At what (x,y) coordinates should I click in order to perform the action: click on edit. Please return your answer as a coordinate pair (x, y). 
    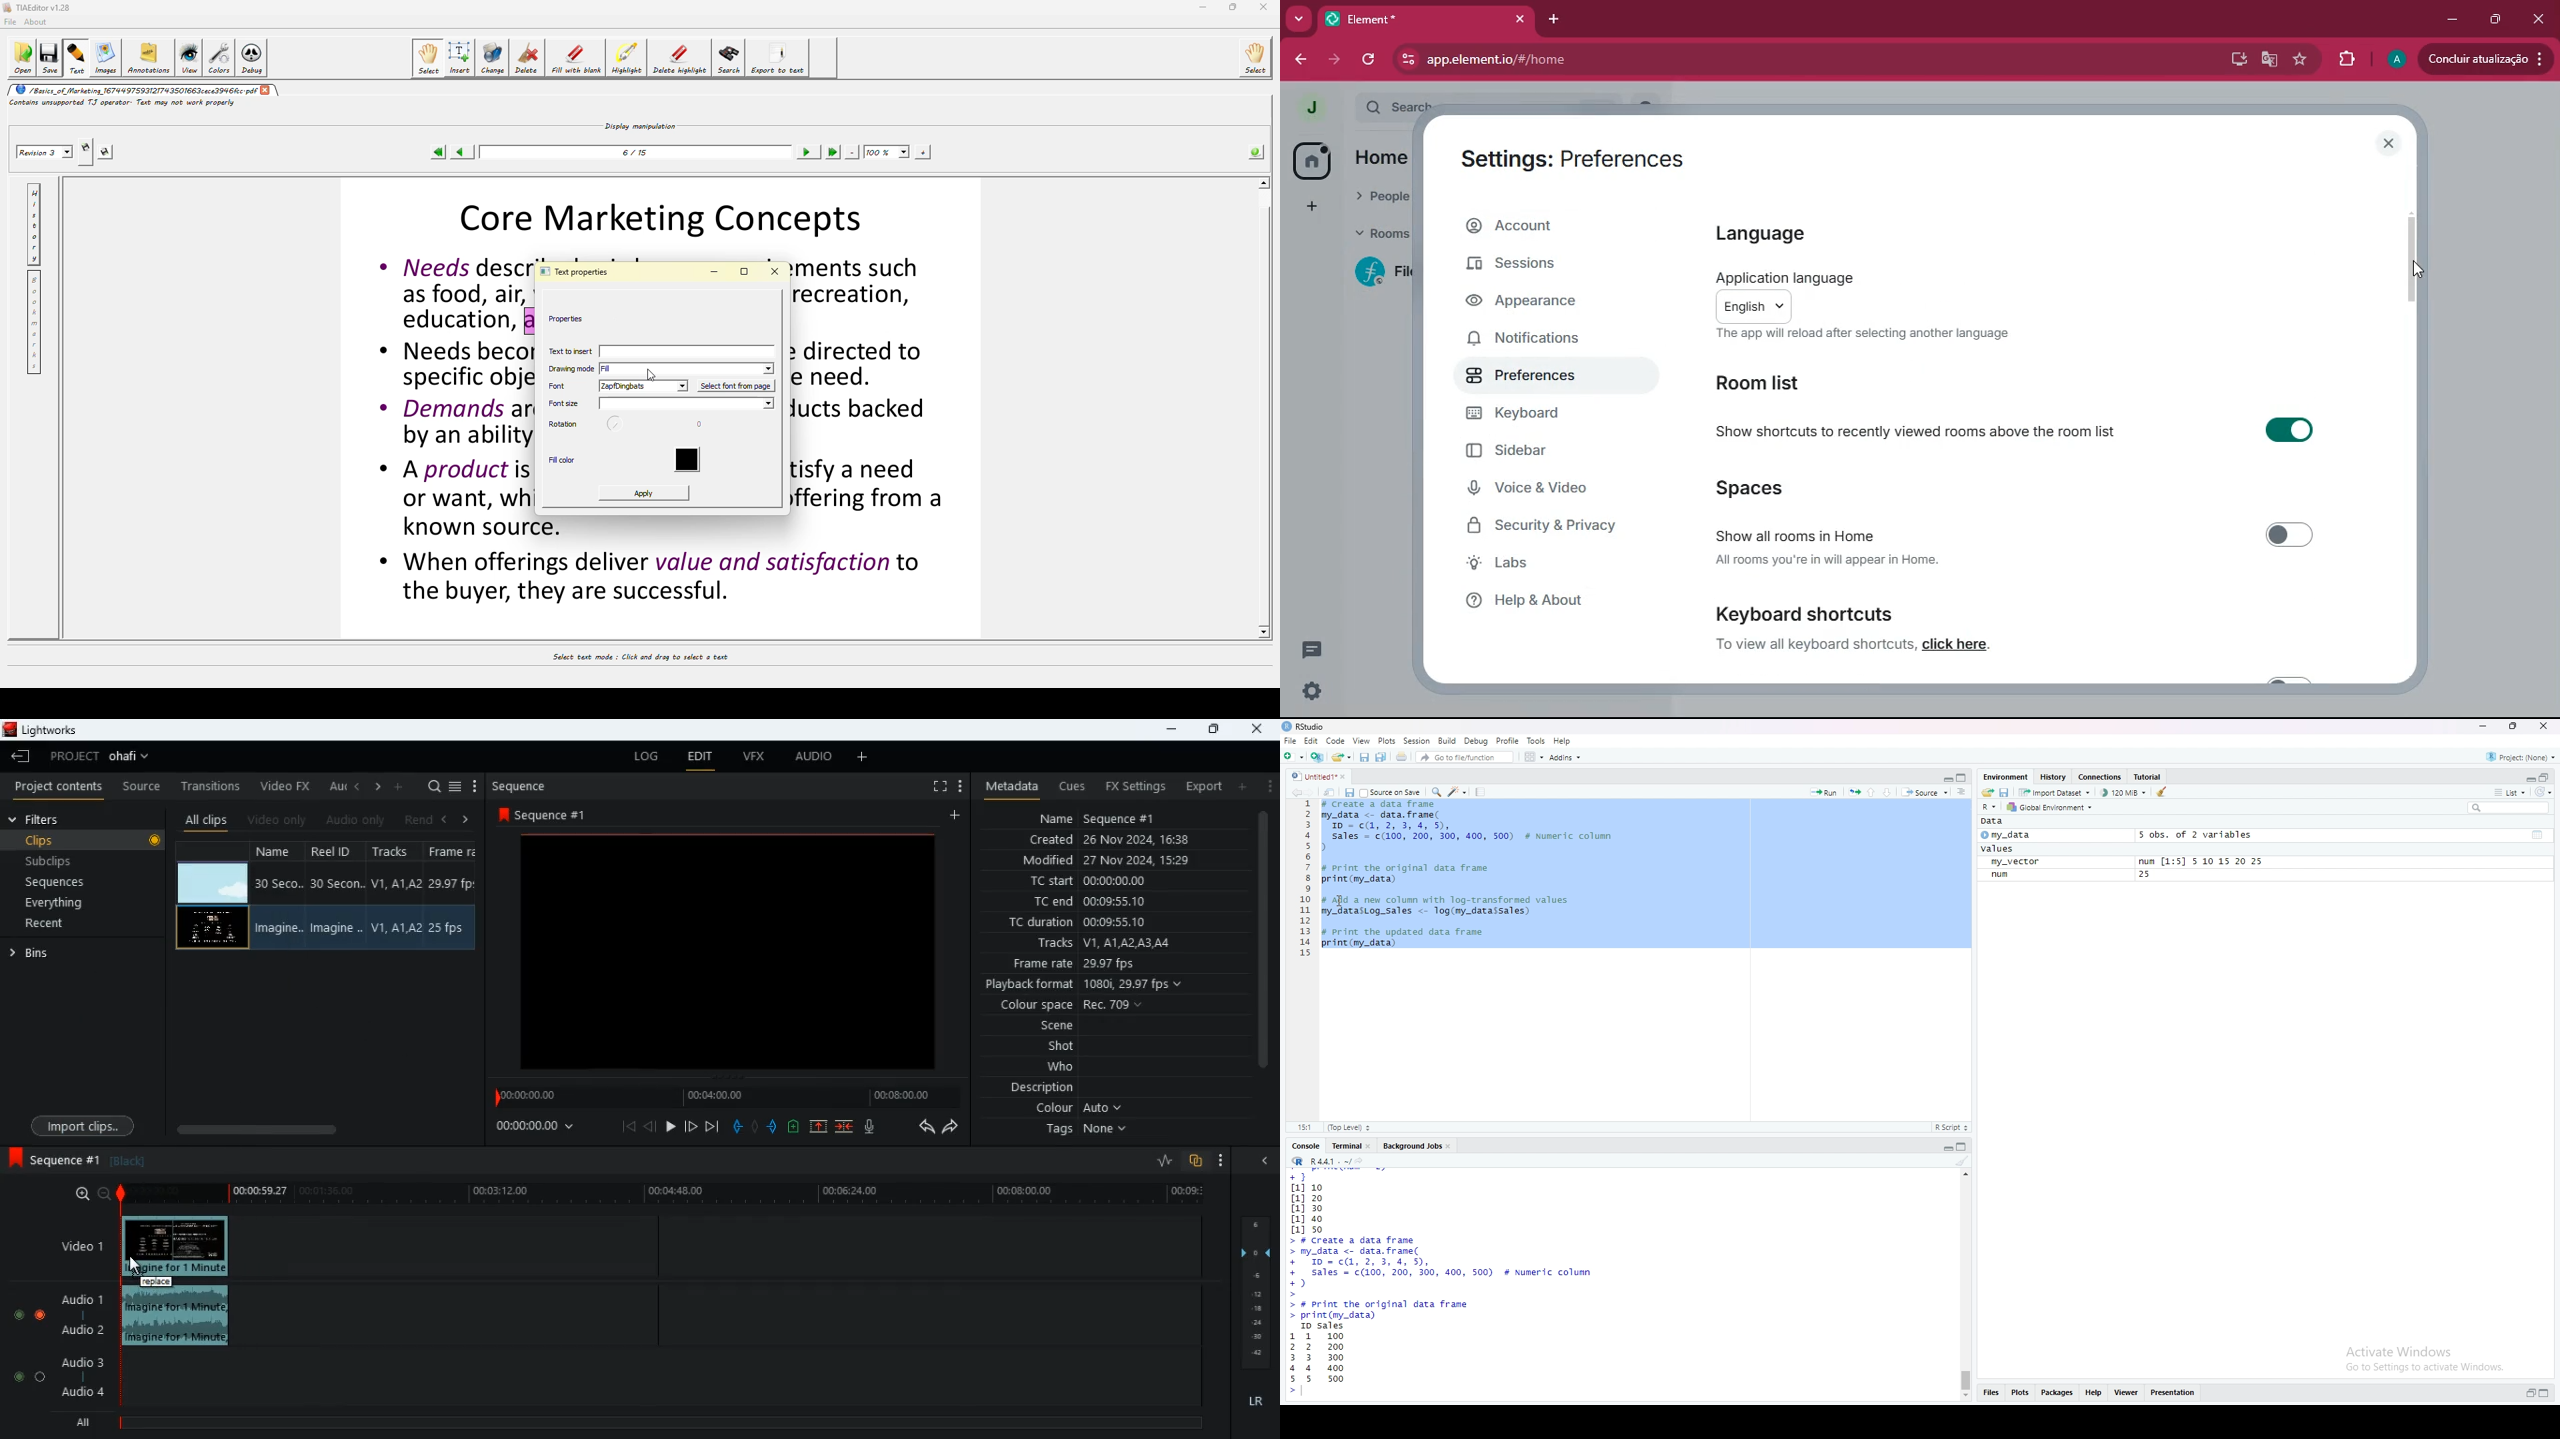
    Looking at the image, I should click on (1312, 740).